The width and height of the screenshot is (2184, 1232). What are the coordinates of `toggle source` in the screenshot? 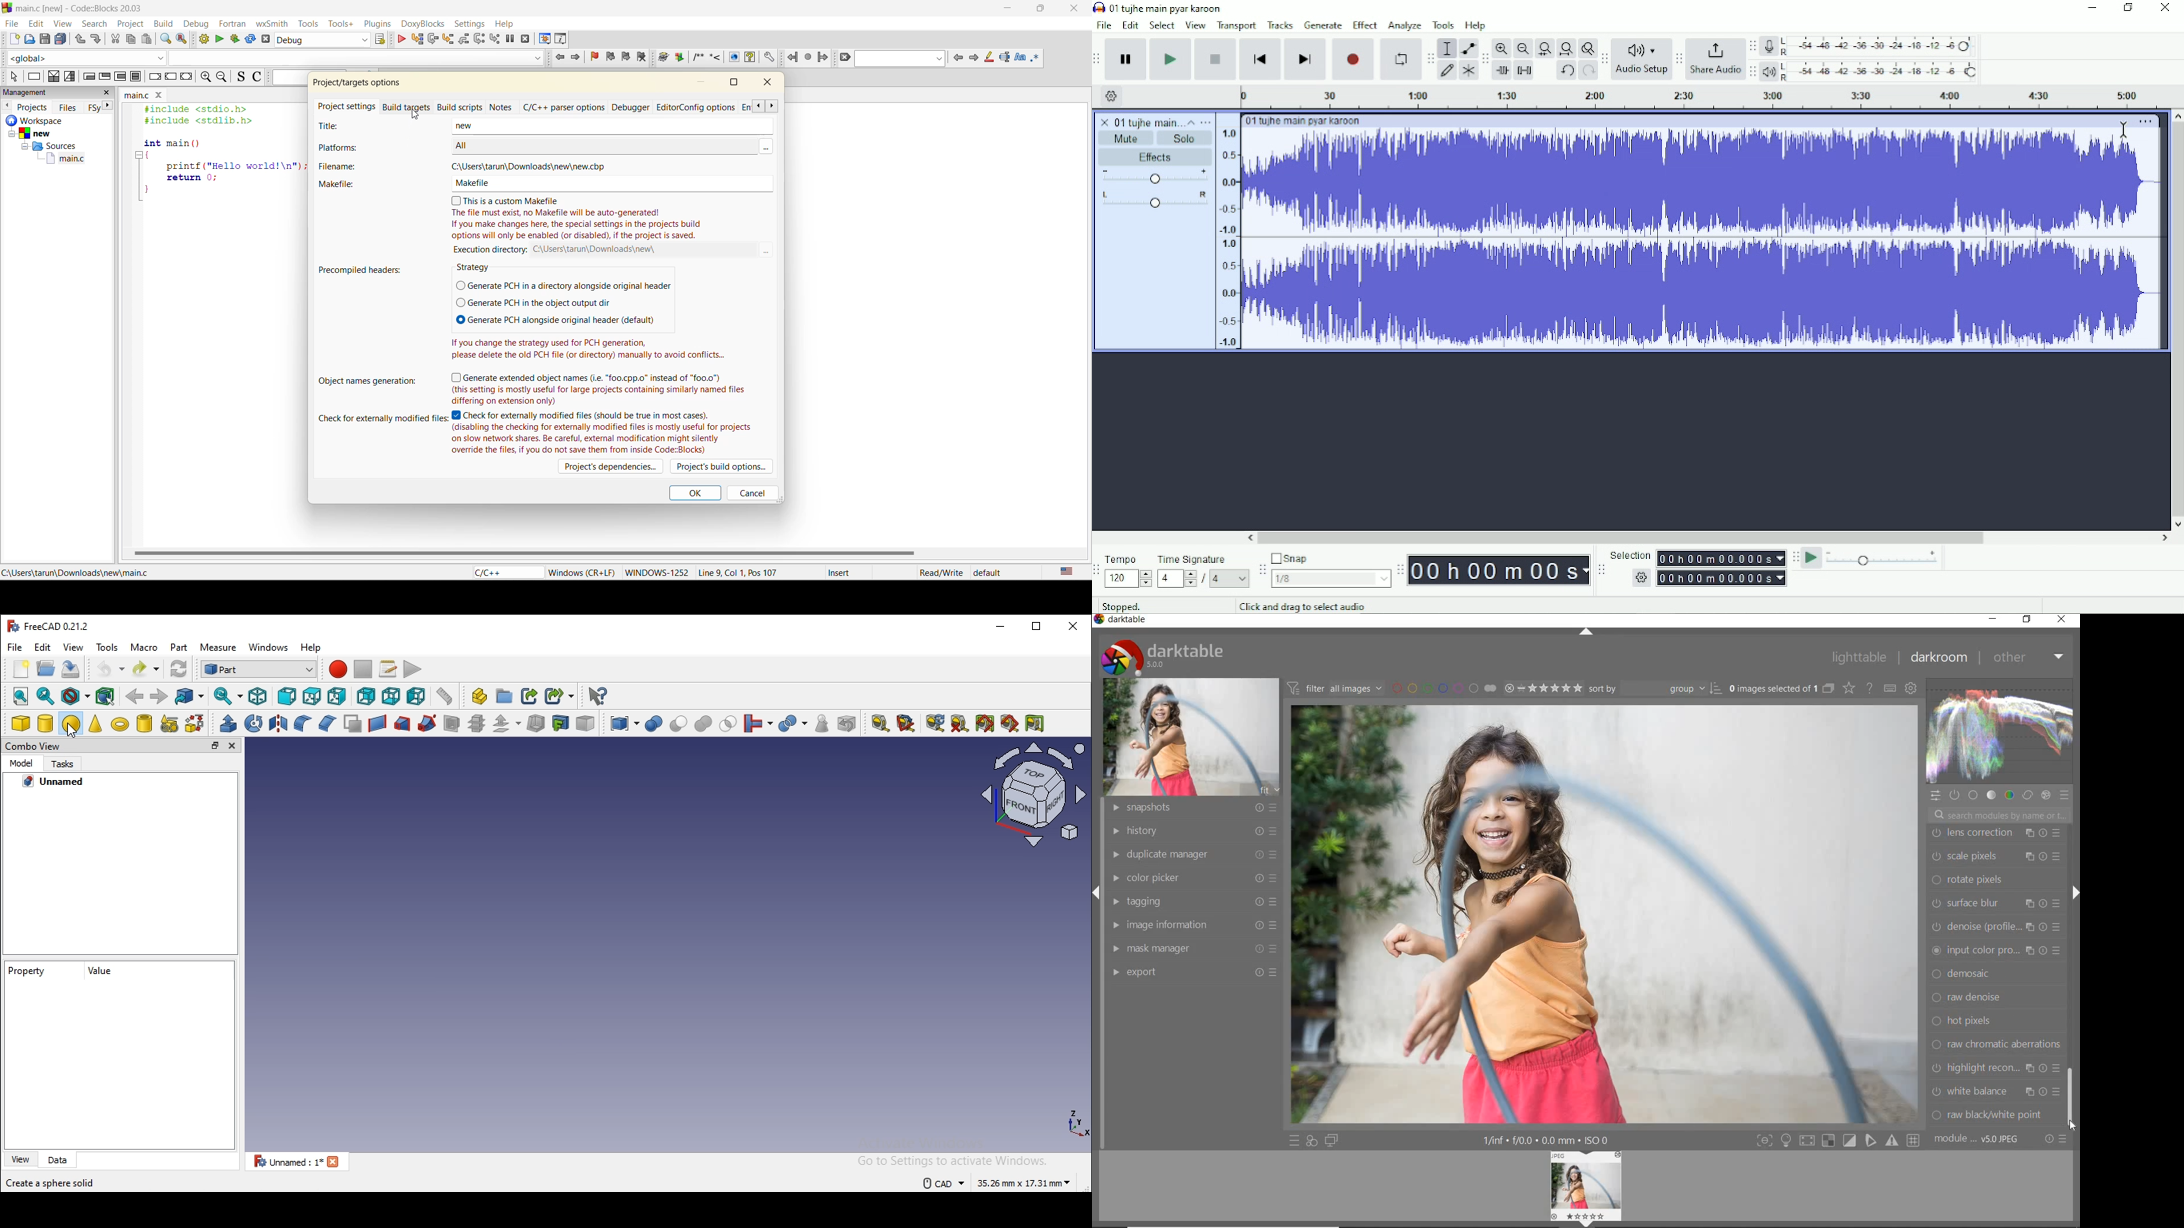 It's located at (241, 77).